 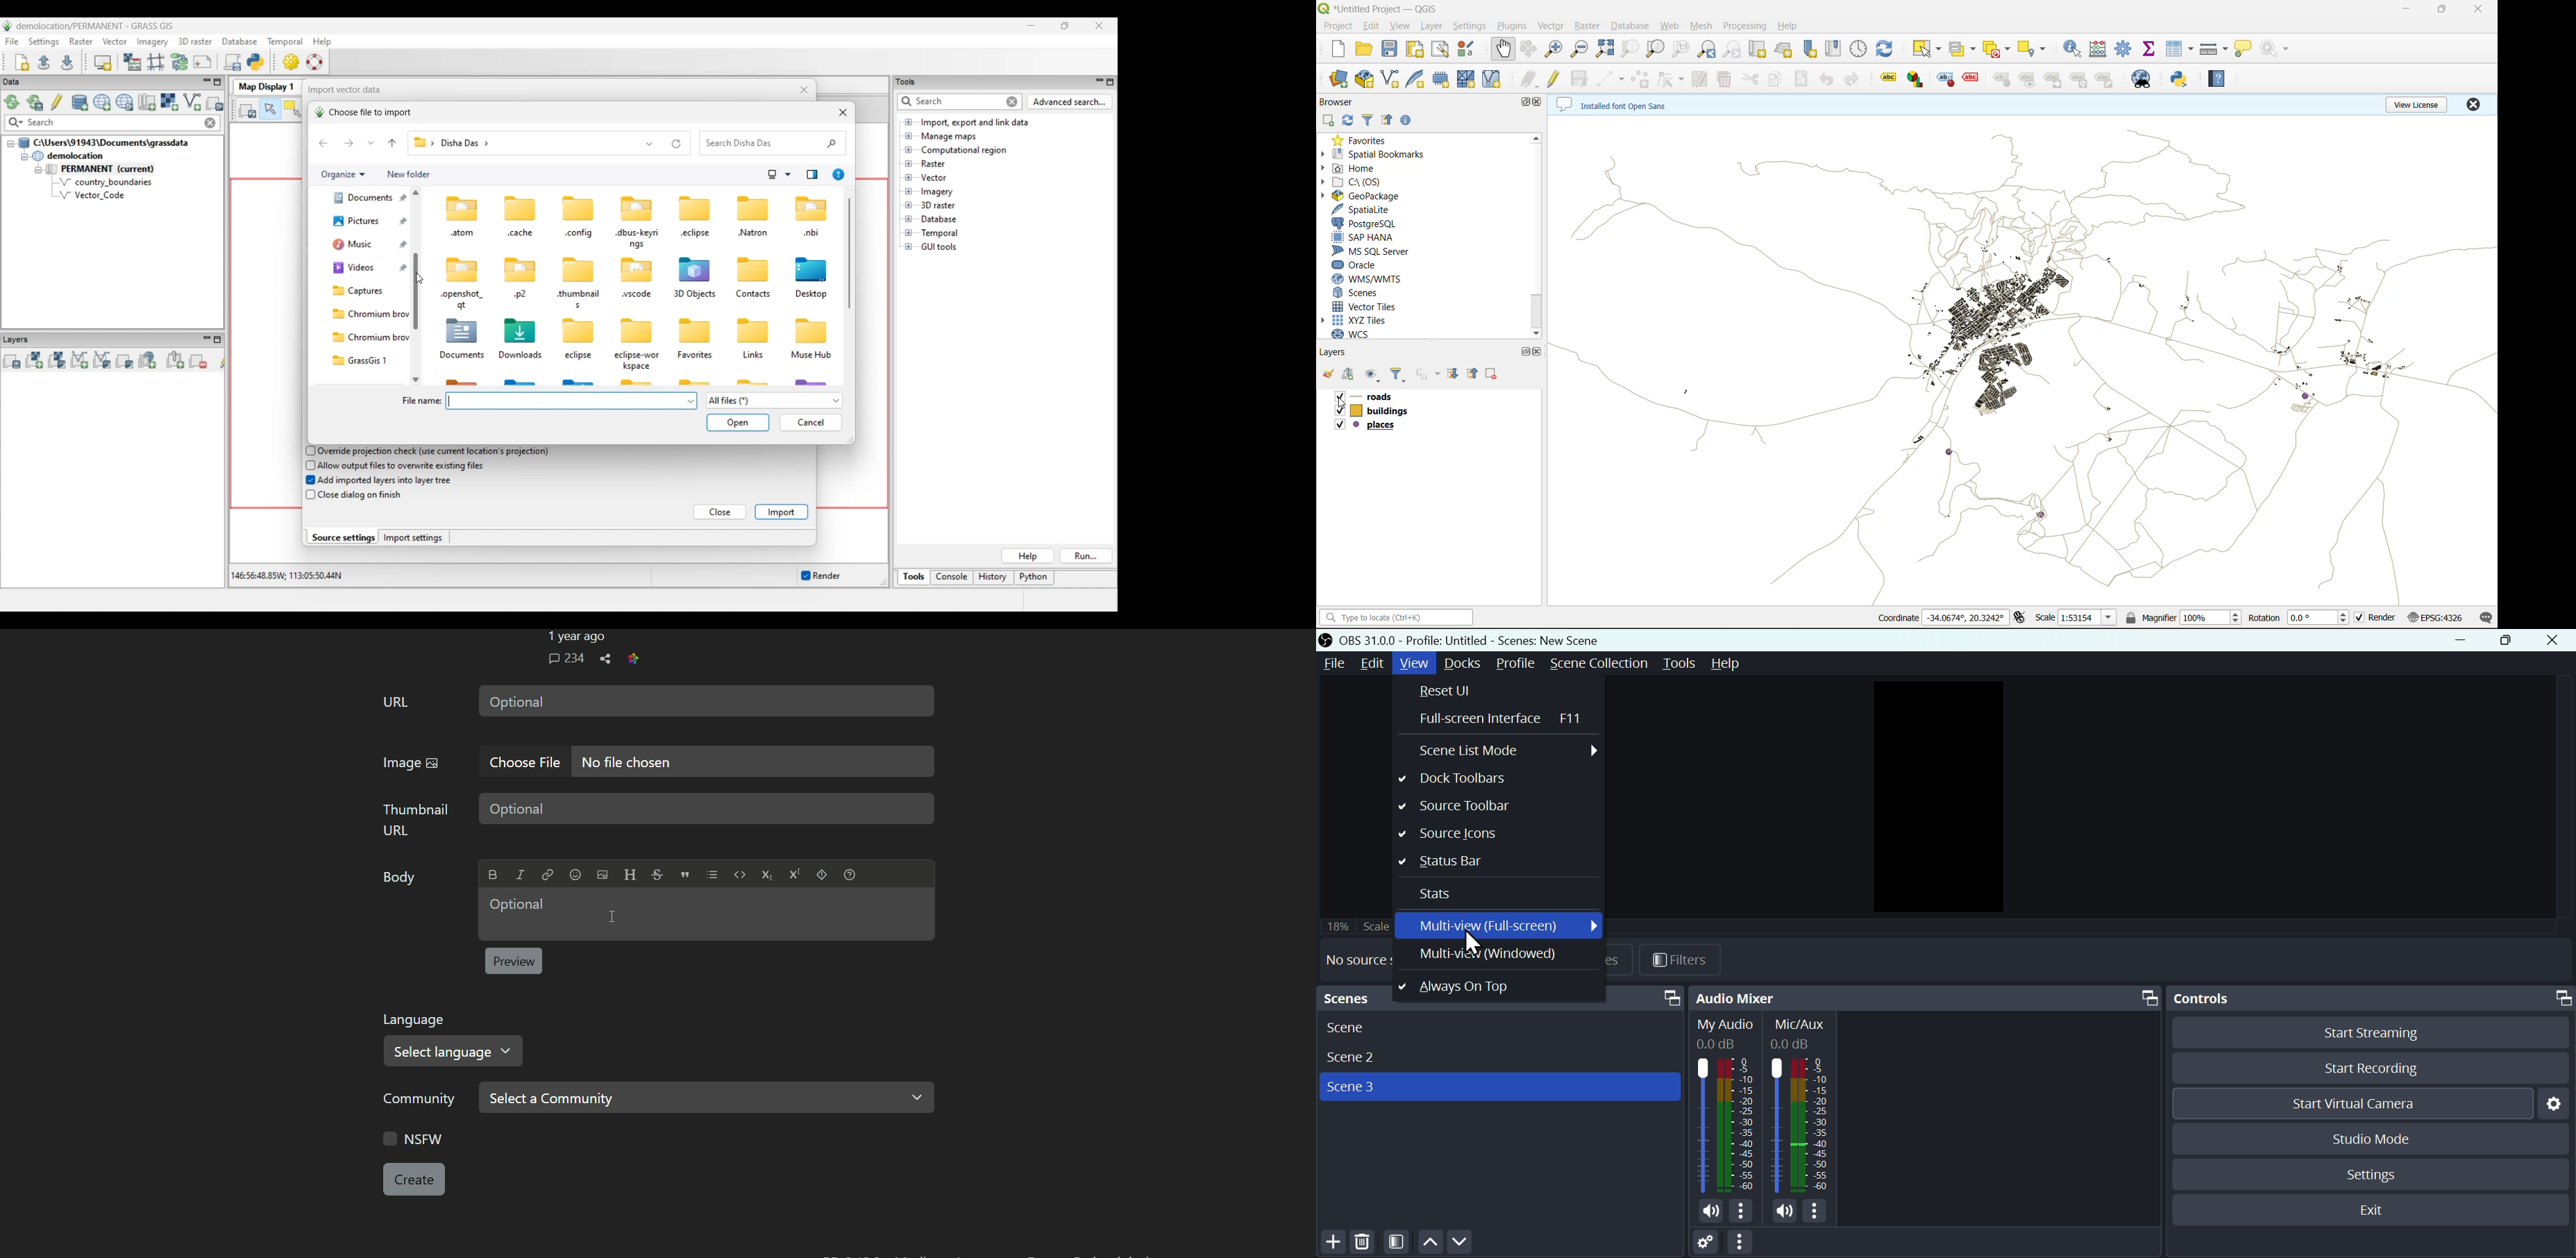 I want to click on c\:os, so click(x=1362, y=182).